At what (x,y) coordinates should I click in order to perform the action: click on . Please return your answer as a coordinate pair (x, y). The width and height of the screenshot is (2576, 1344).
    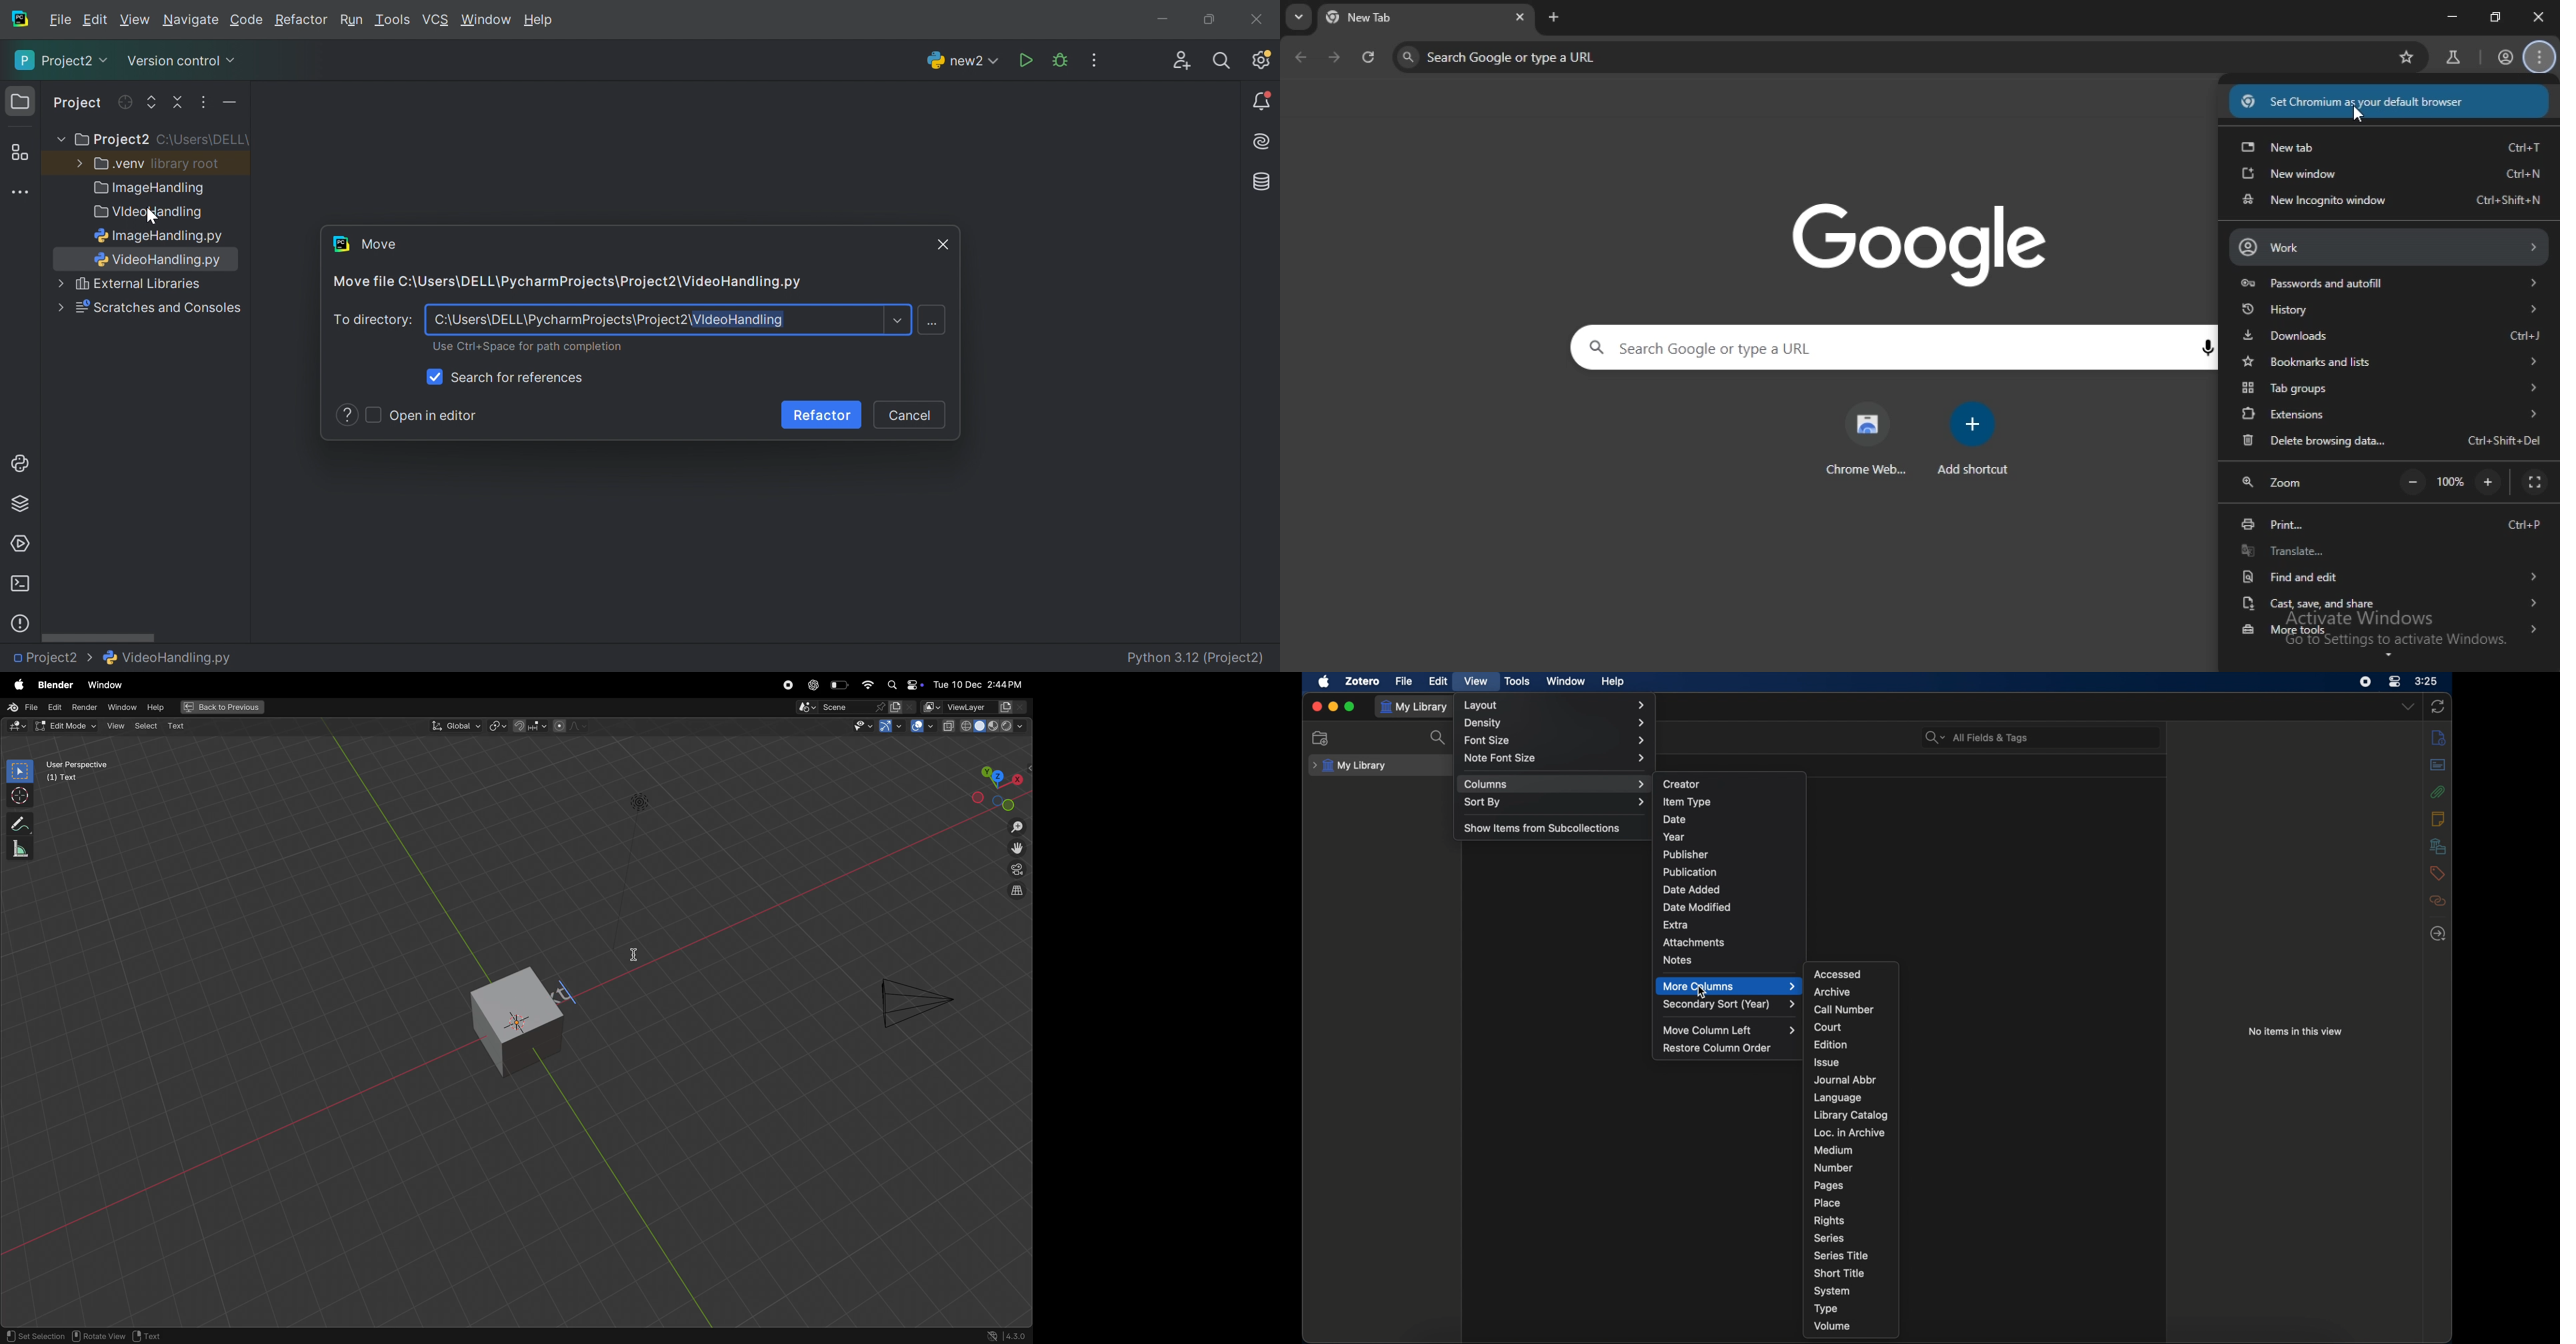
    Looking at the image, I should click on (2439, 738).